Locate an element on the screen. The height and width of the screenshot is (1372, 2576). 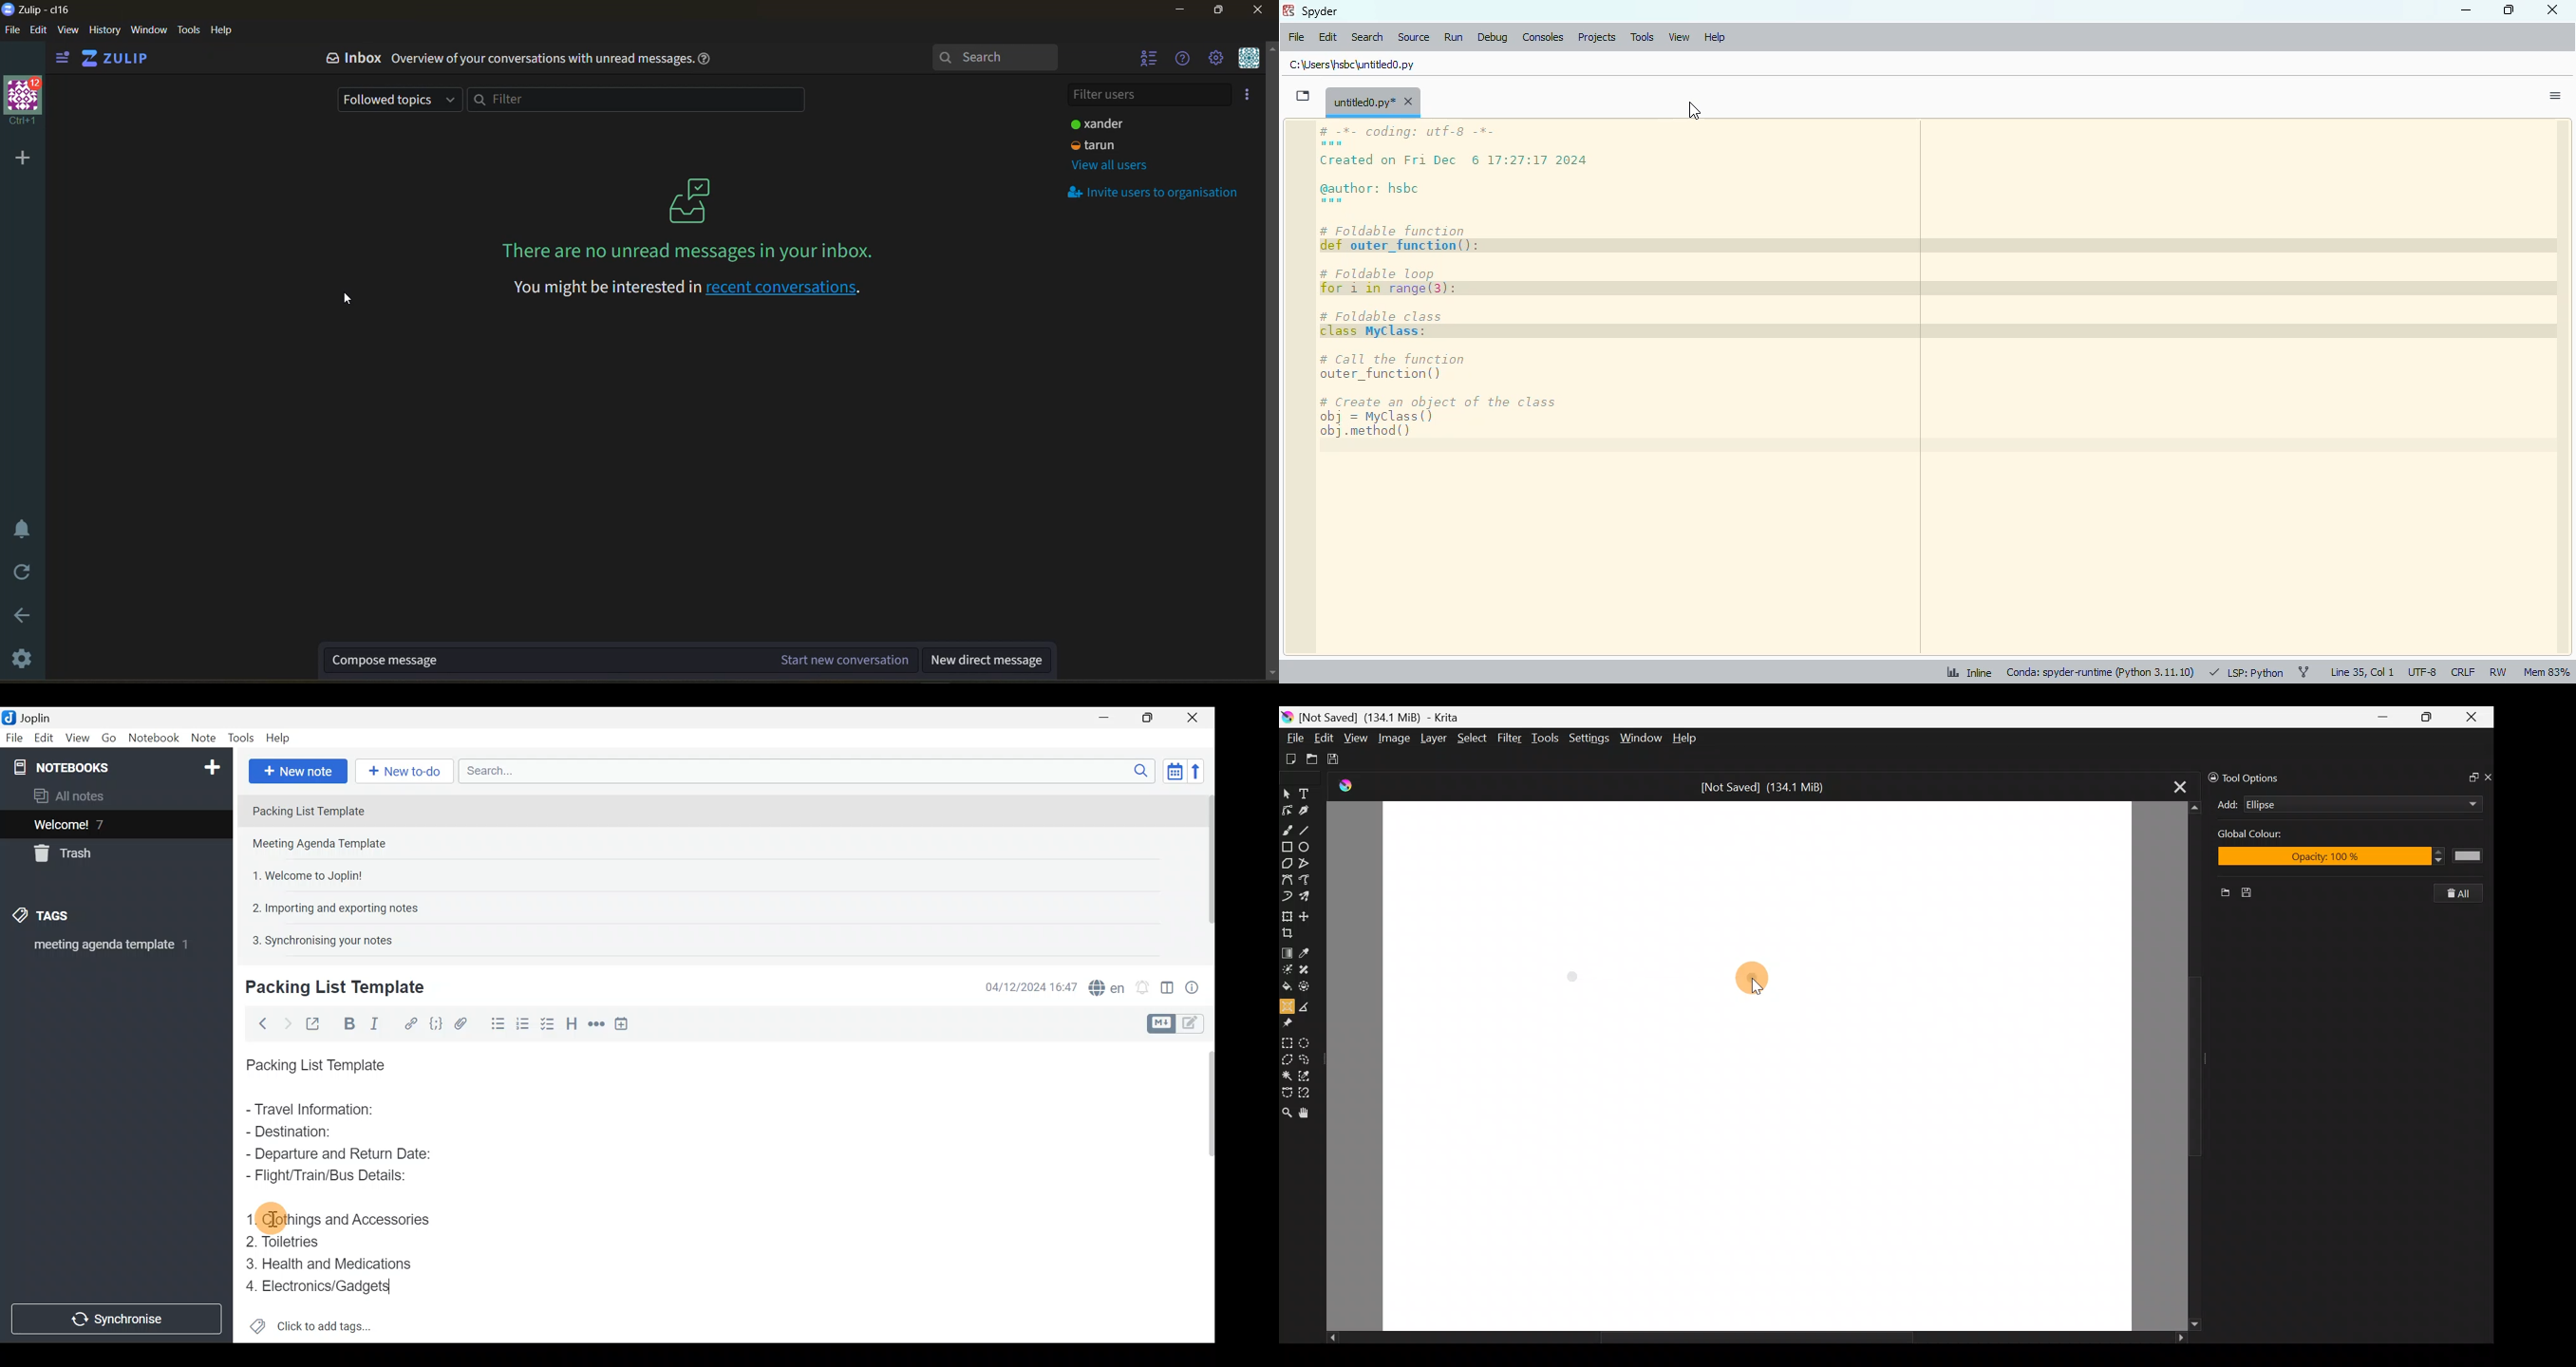
Set alarm is located at coordinates (1142, 984).